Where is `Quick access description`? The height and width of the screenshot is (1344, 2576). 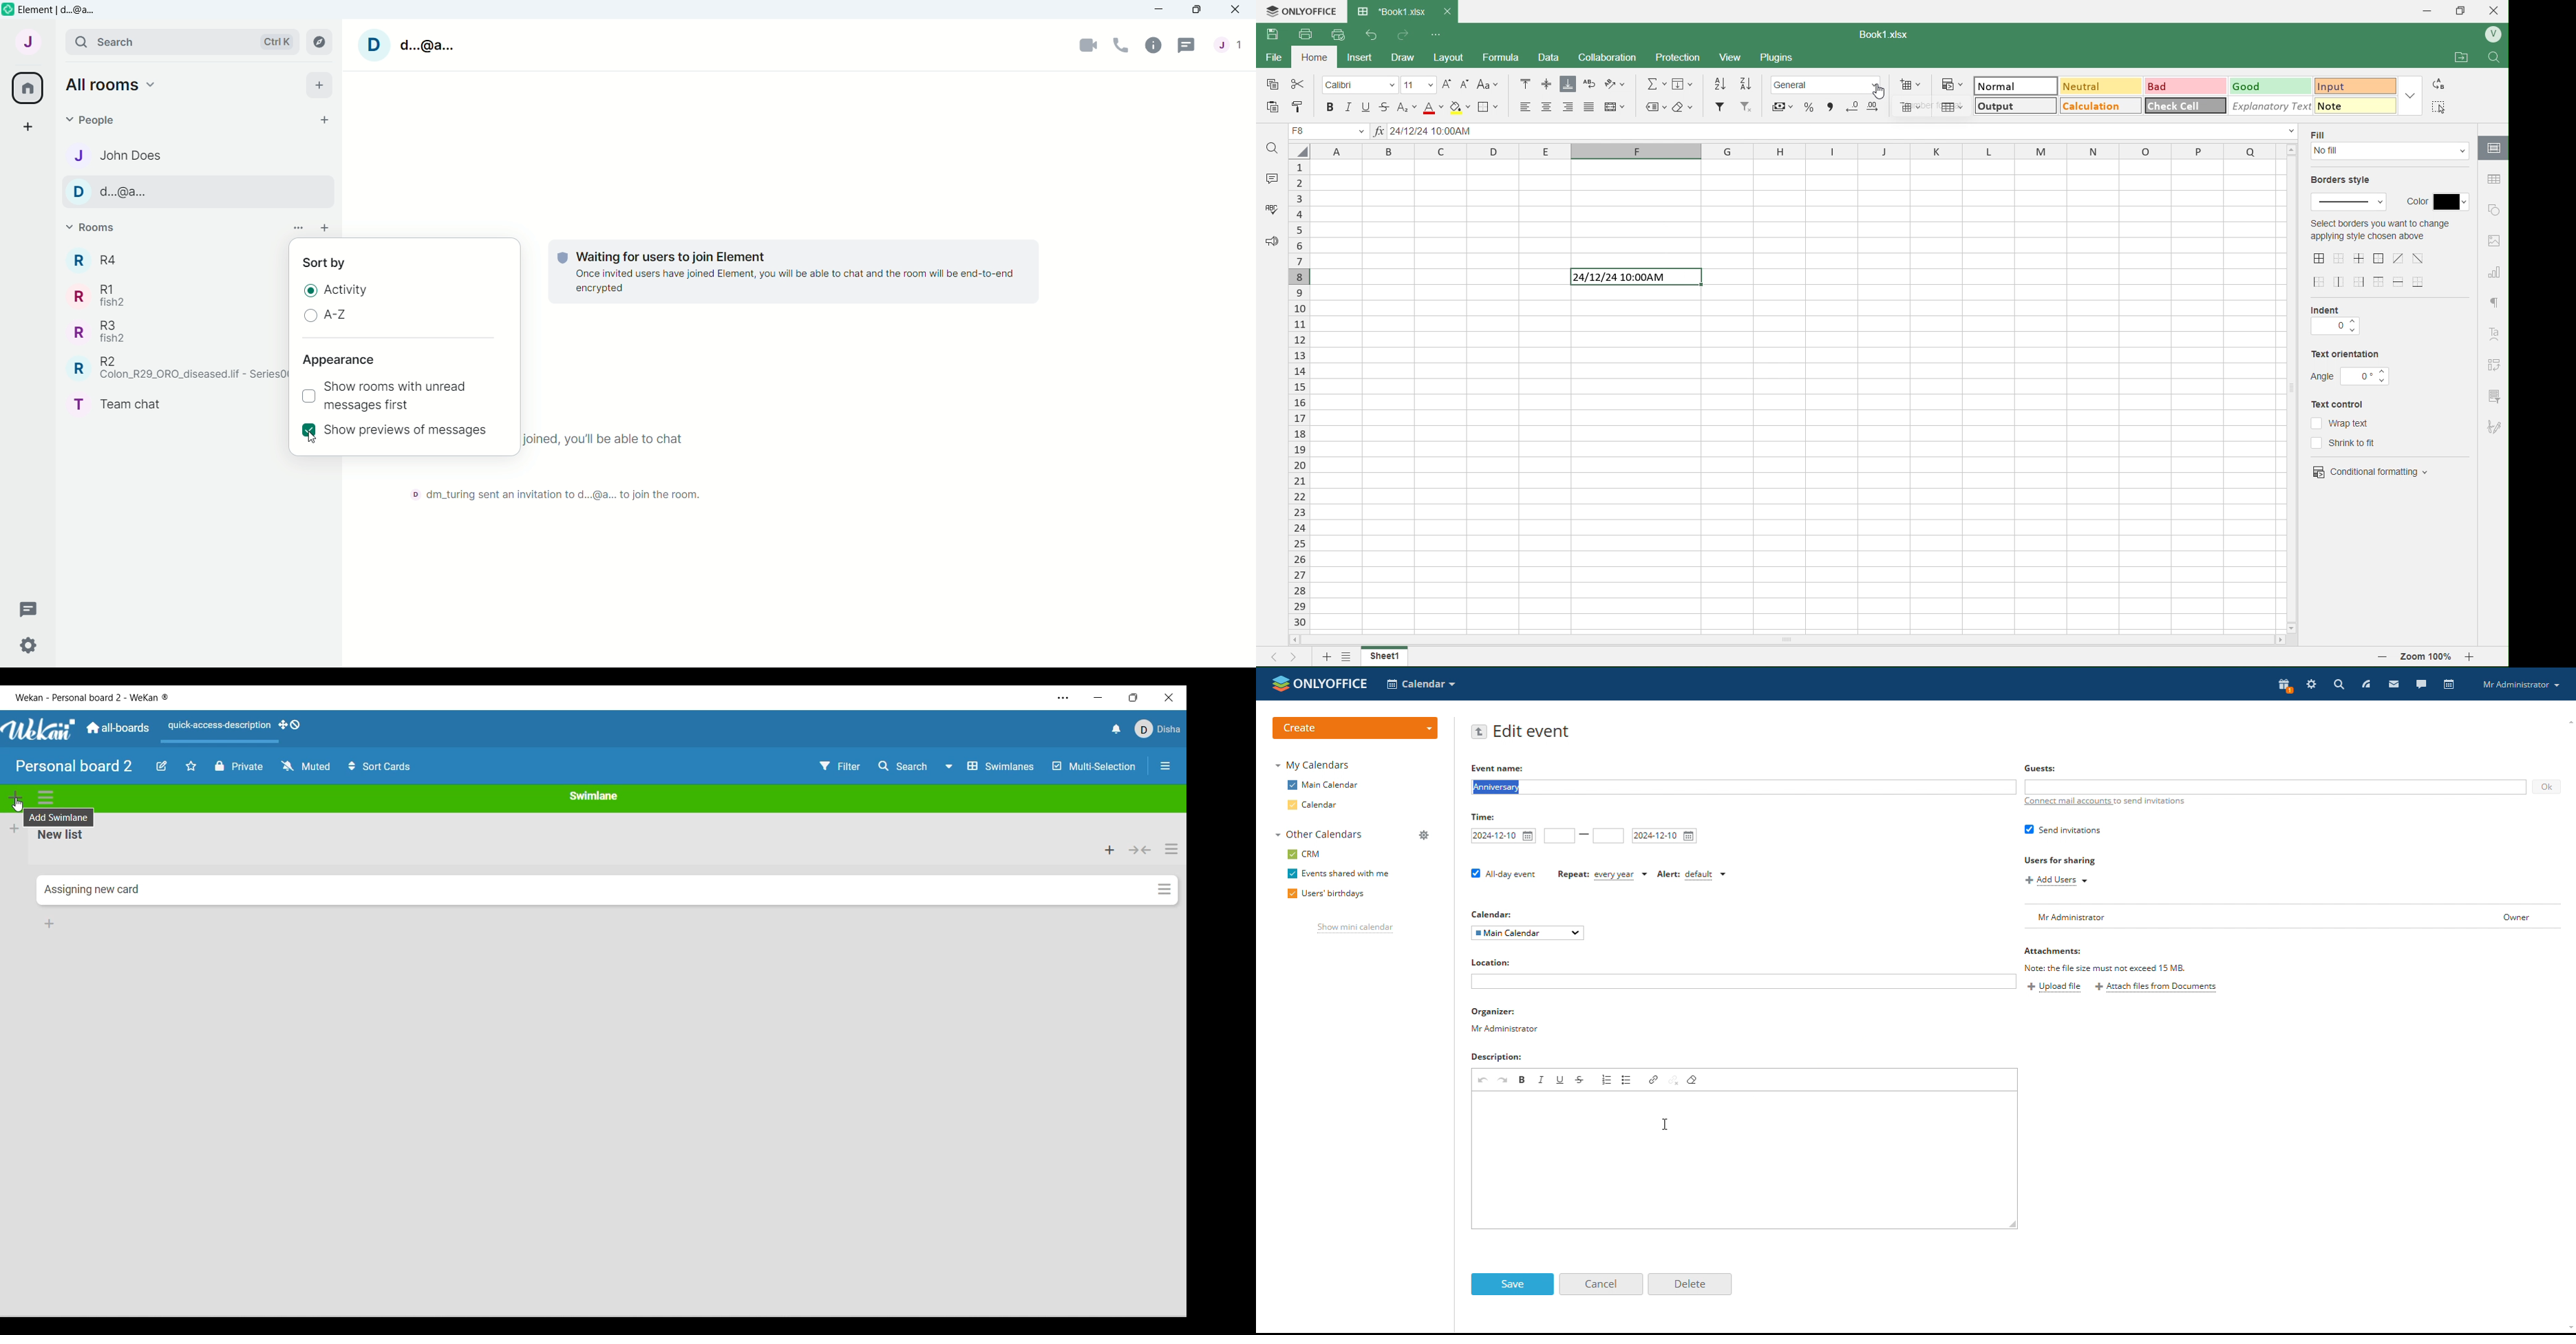
Quick access description is located at coordinates (217, 731).